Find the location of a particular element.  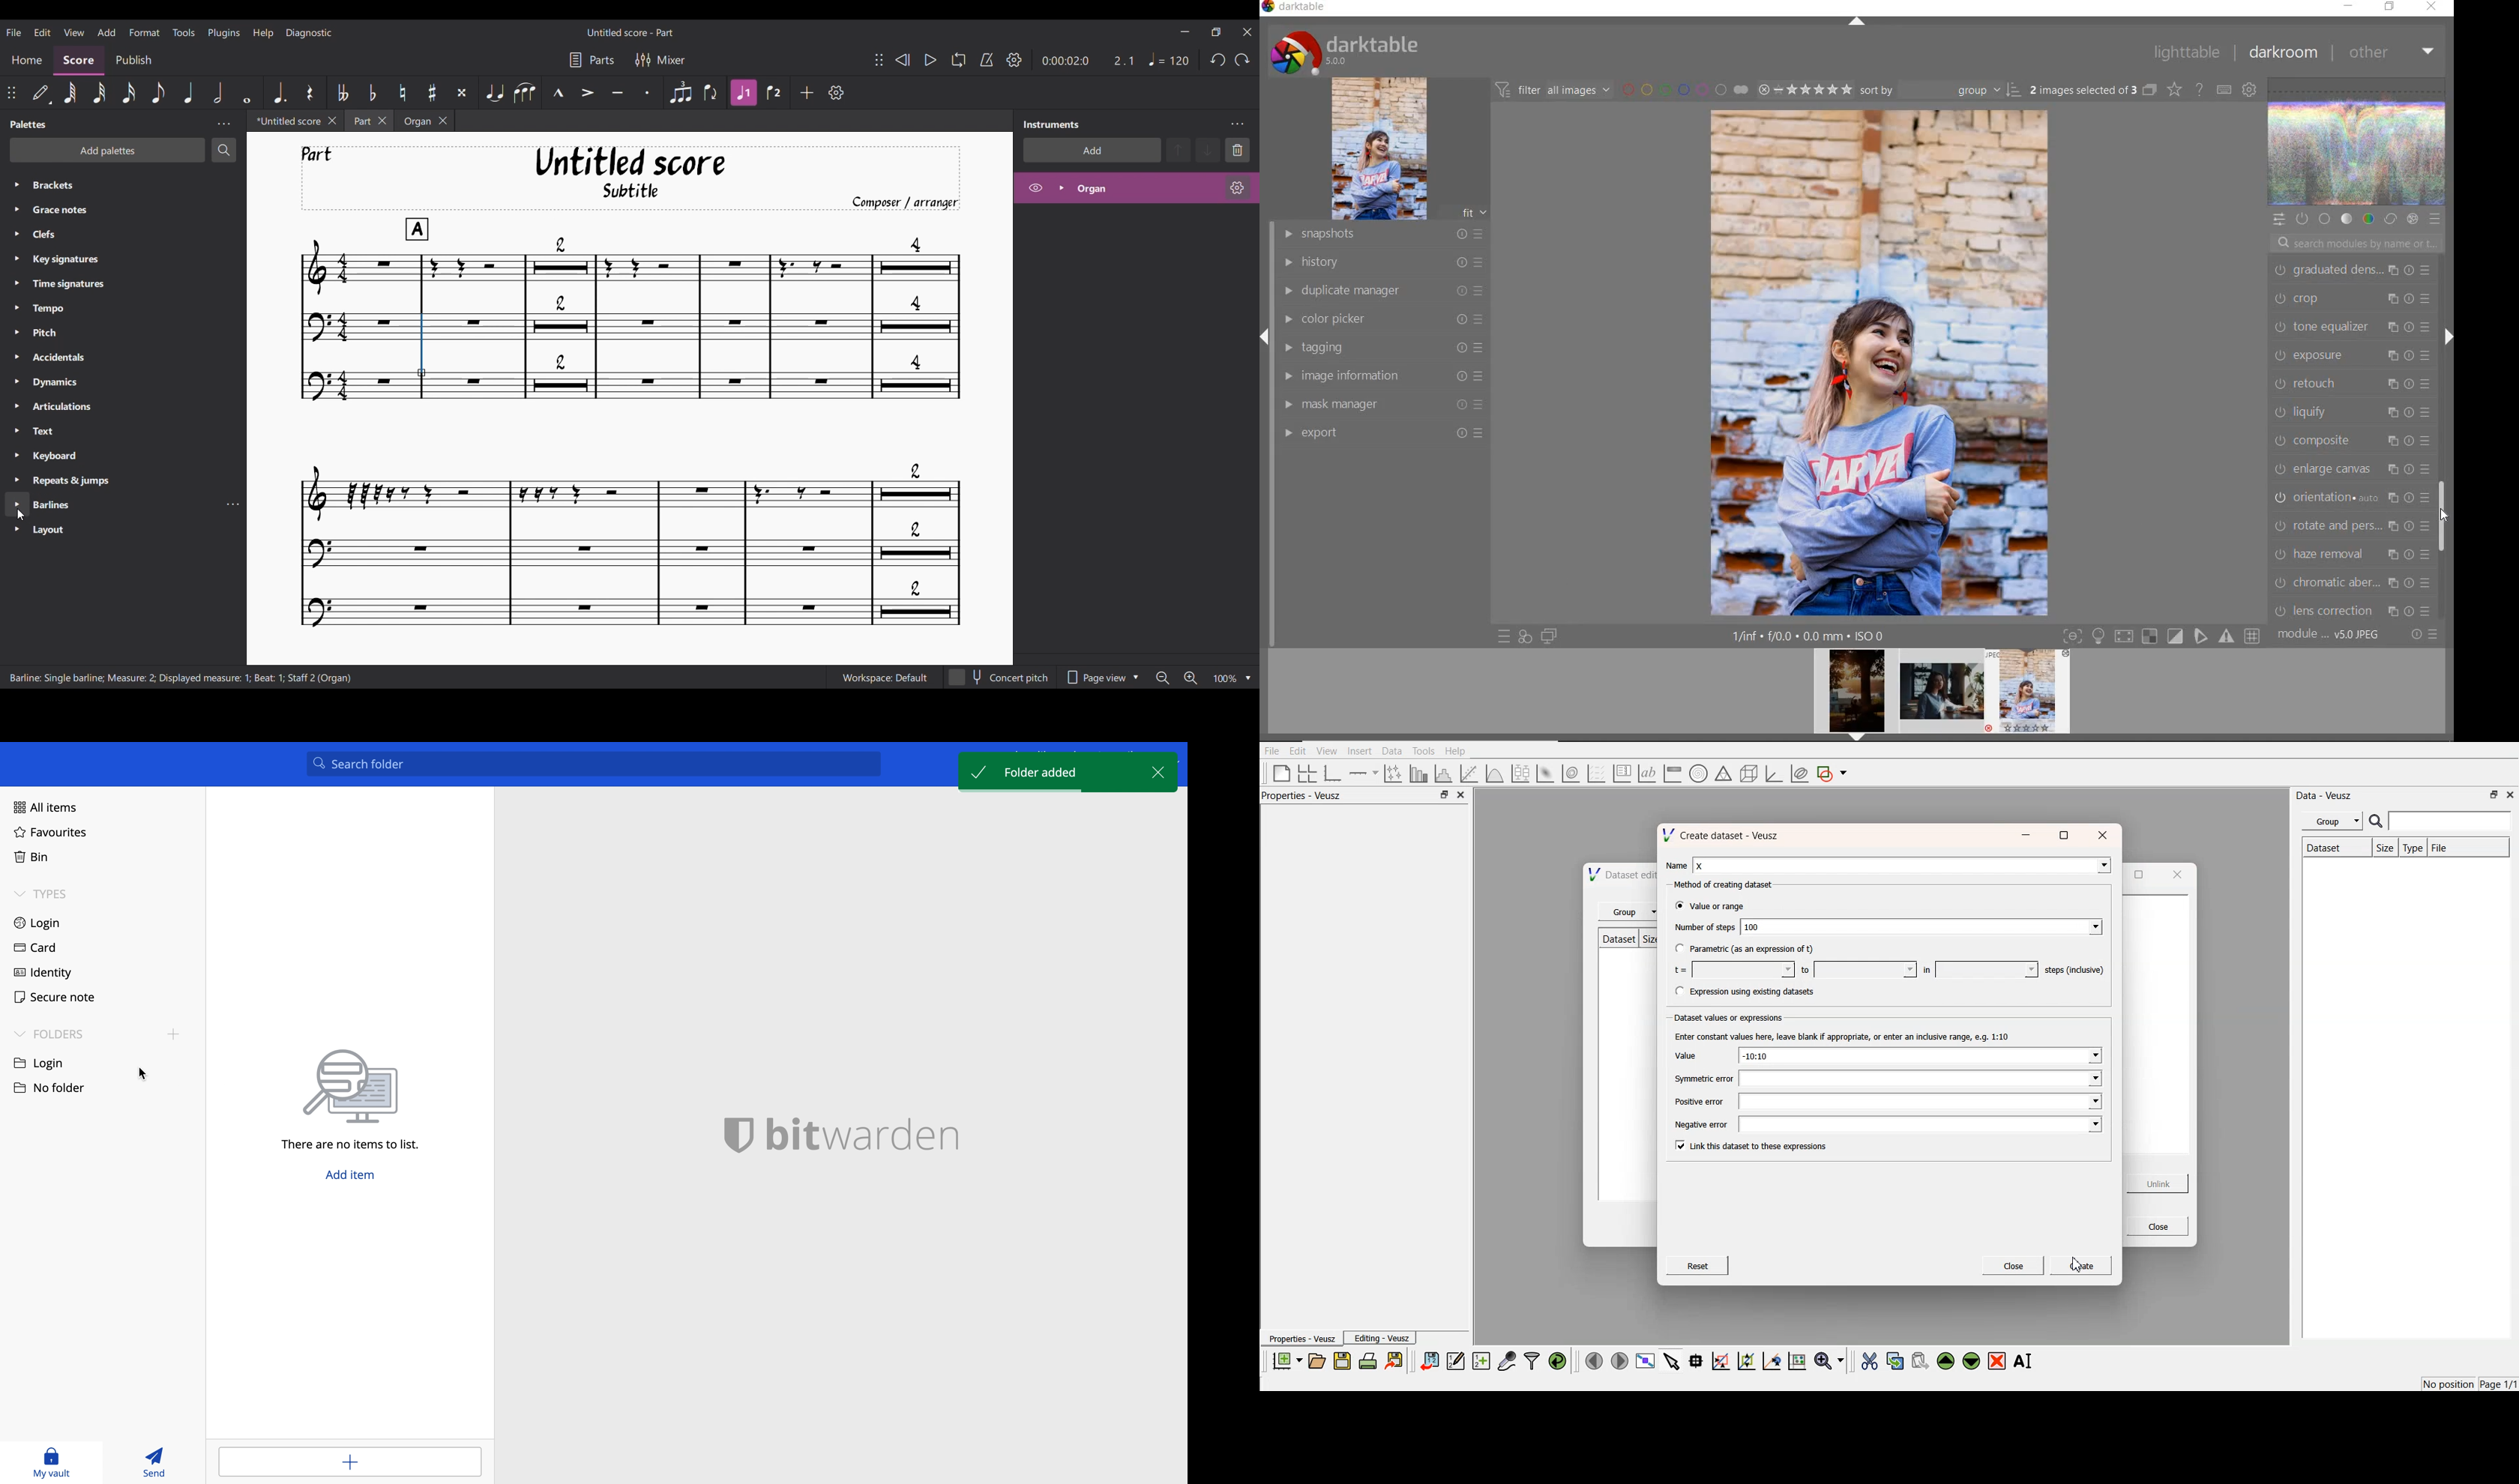

Close is located at coordinates (2156, 1227).